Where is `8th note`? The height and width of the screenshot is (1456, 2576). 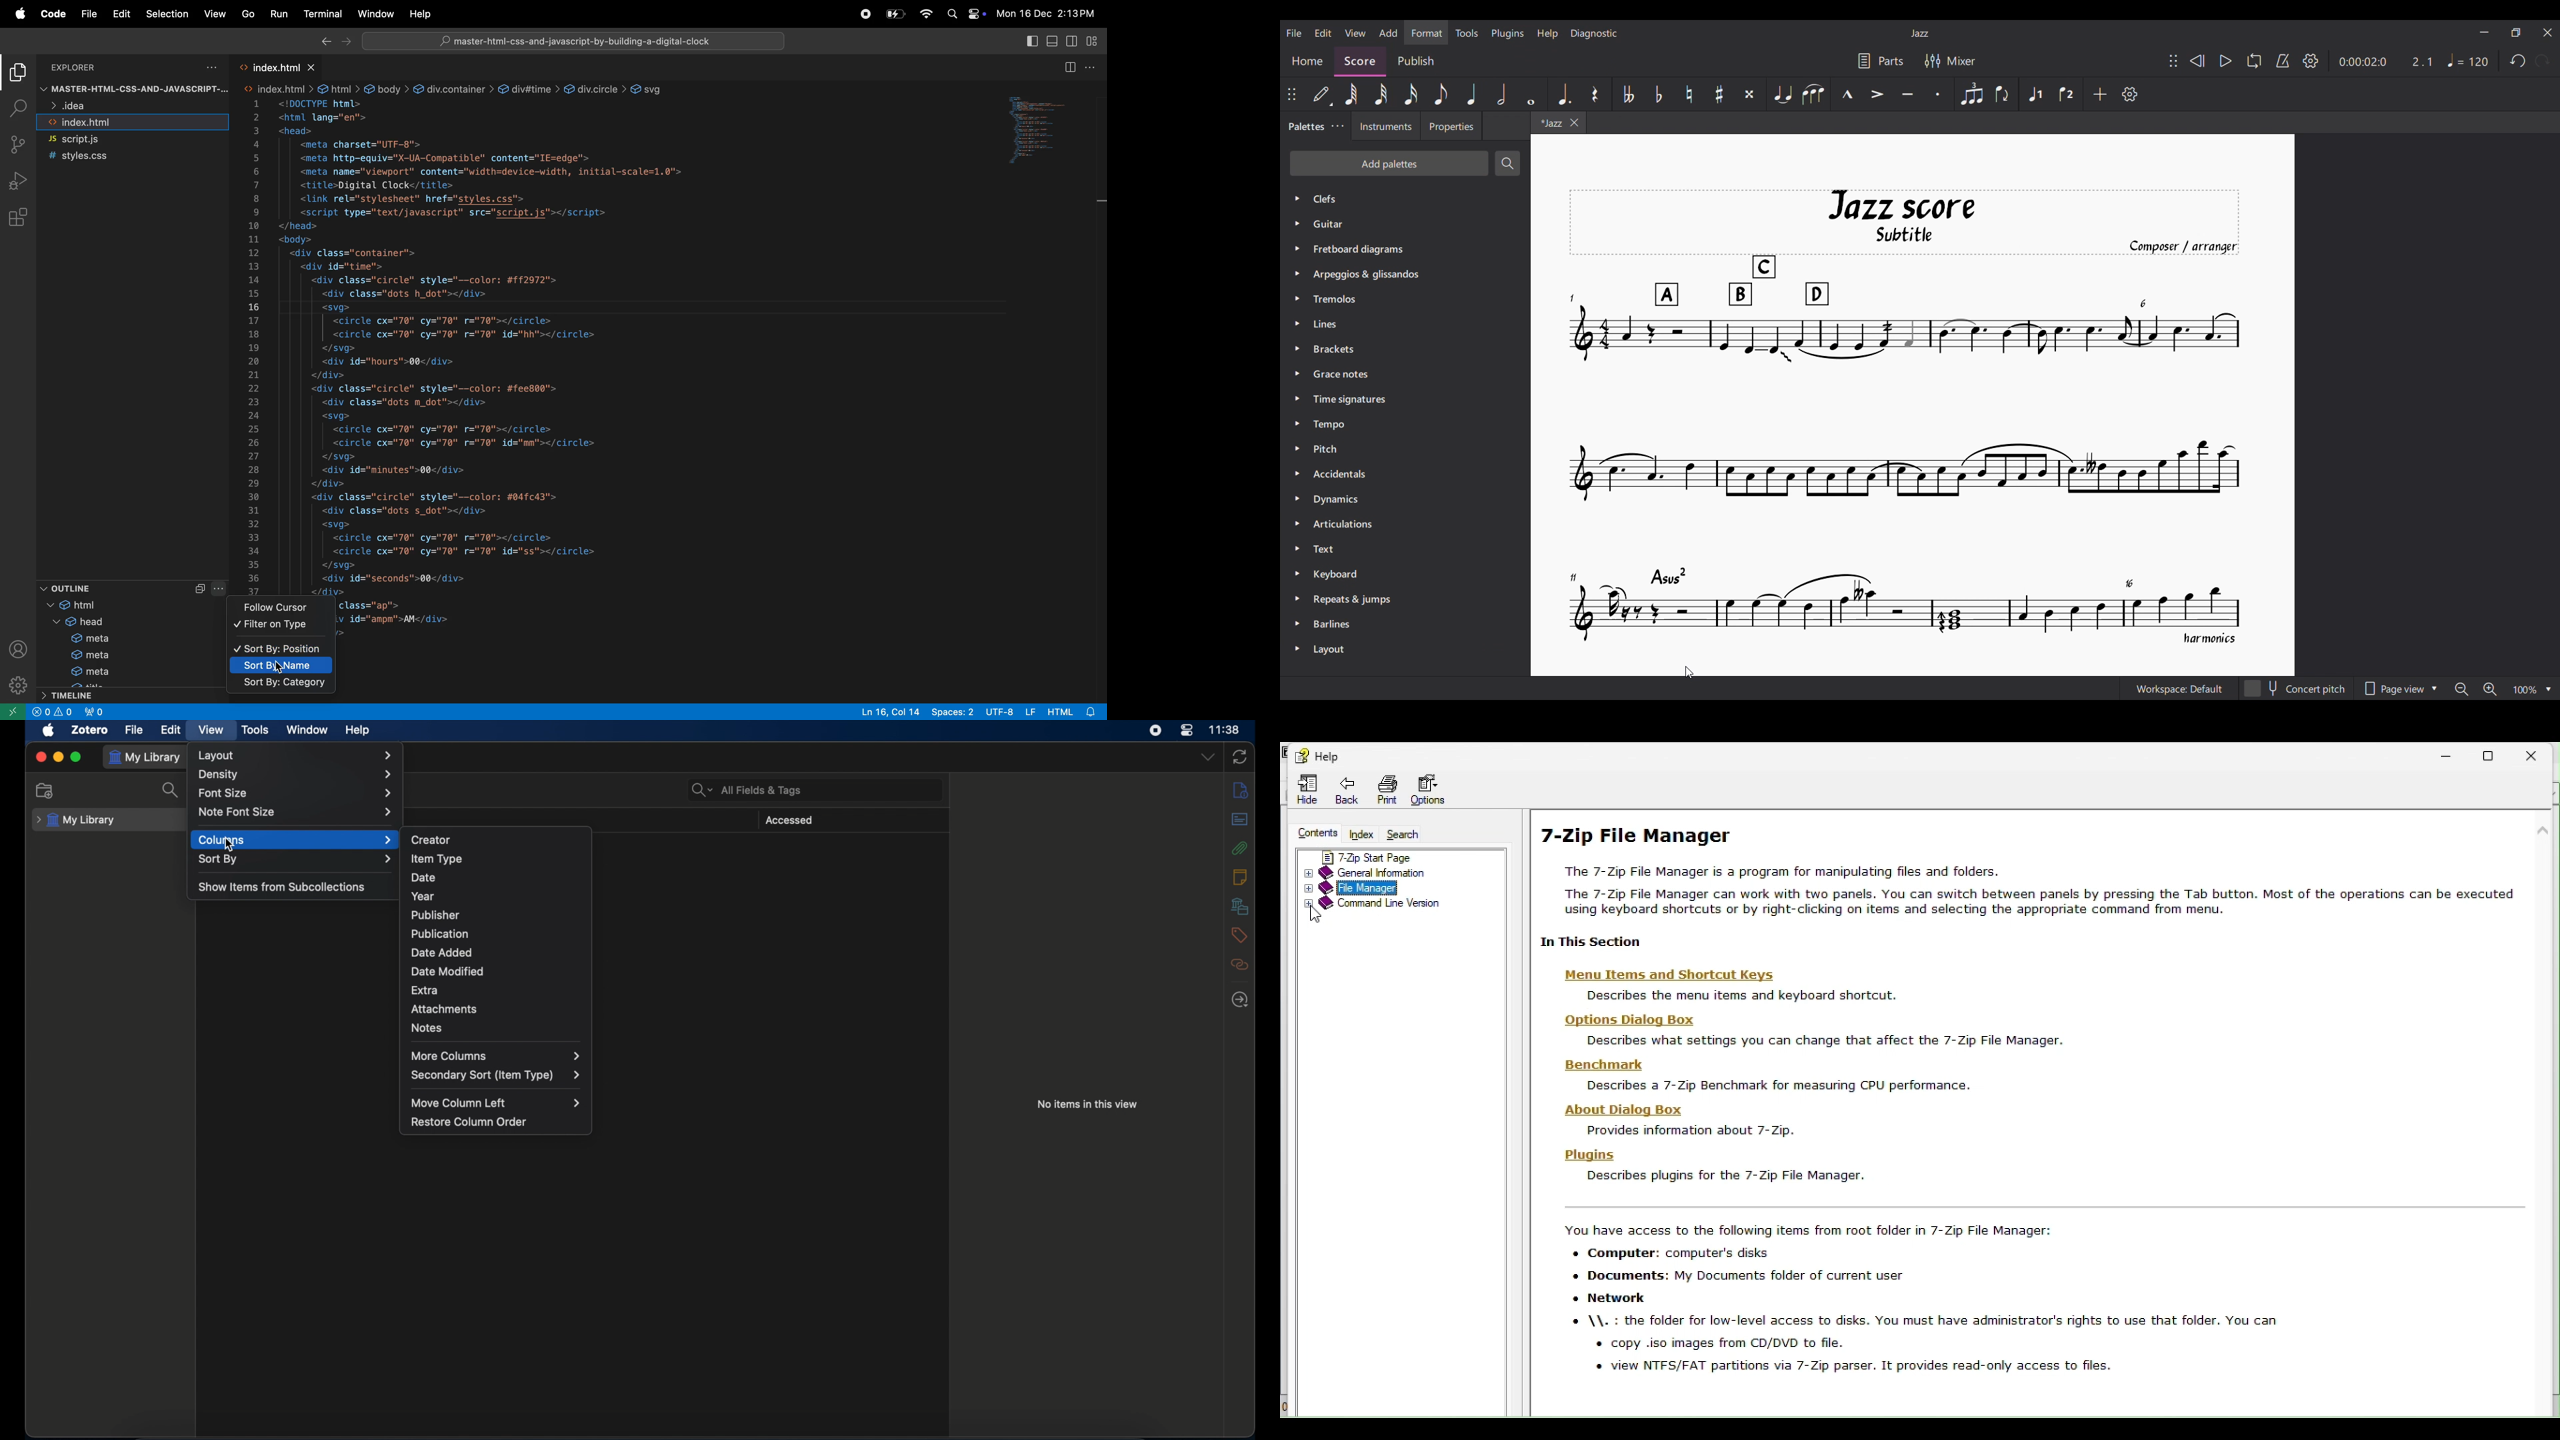
8th note is located at coordinates (1441, 94).